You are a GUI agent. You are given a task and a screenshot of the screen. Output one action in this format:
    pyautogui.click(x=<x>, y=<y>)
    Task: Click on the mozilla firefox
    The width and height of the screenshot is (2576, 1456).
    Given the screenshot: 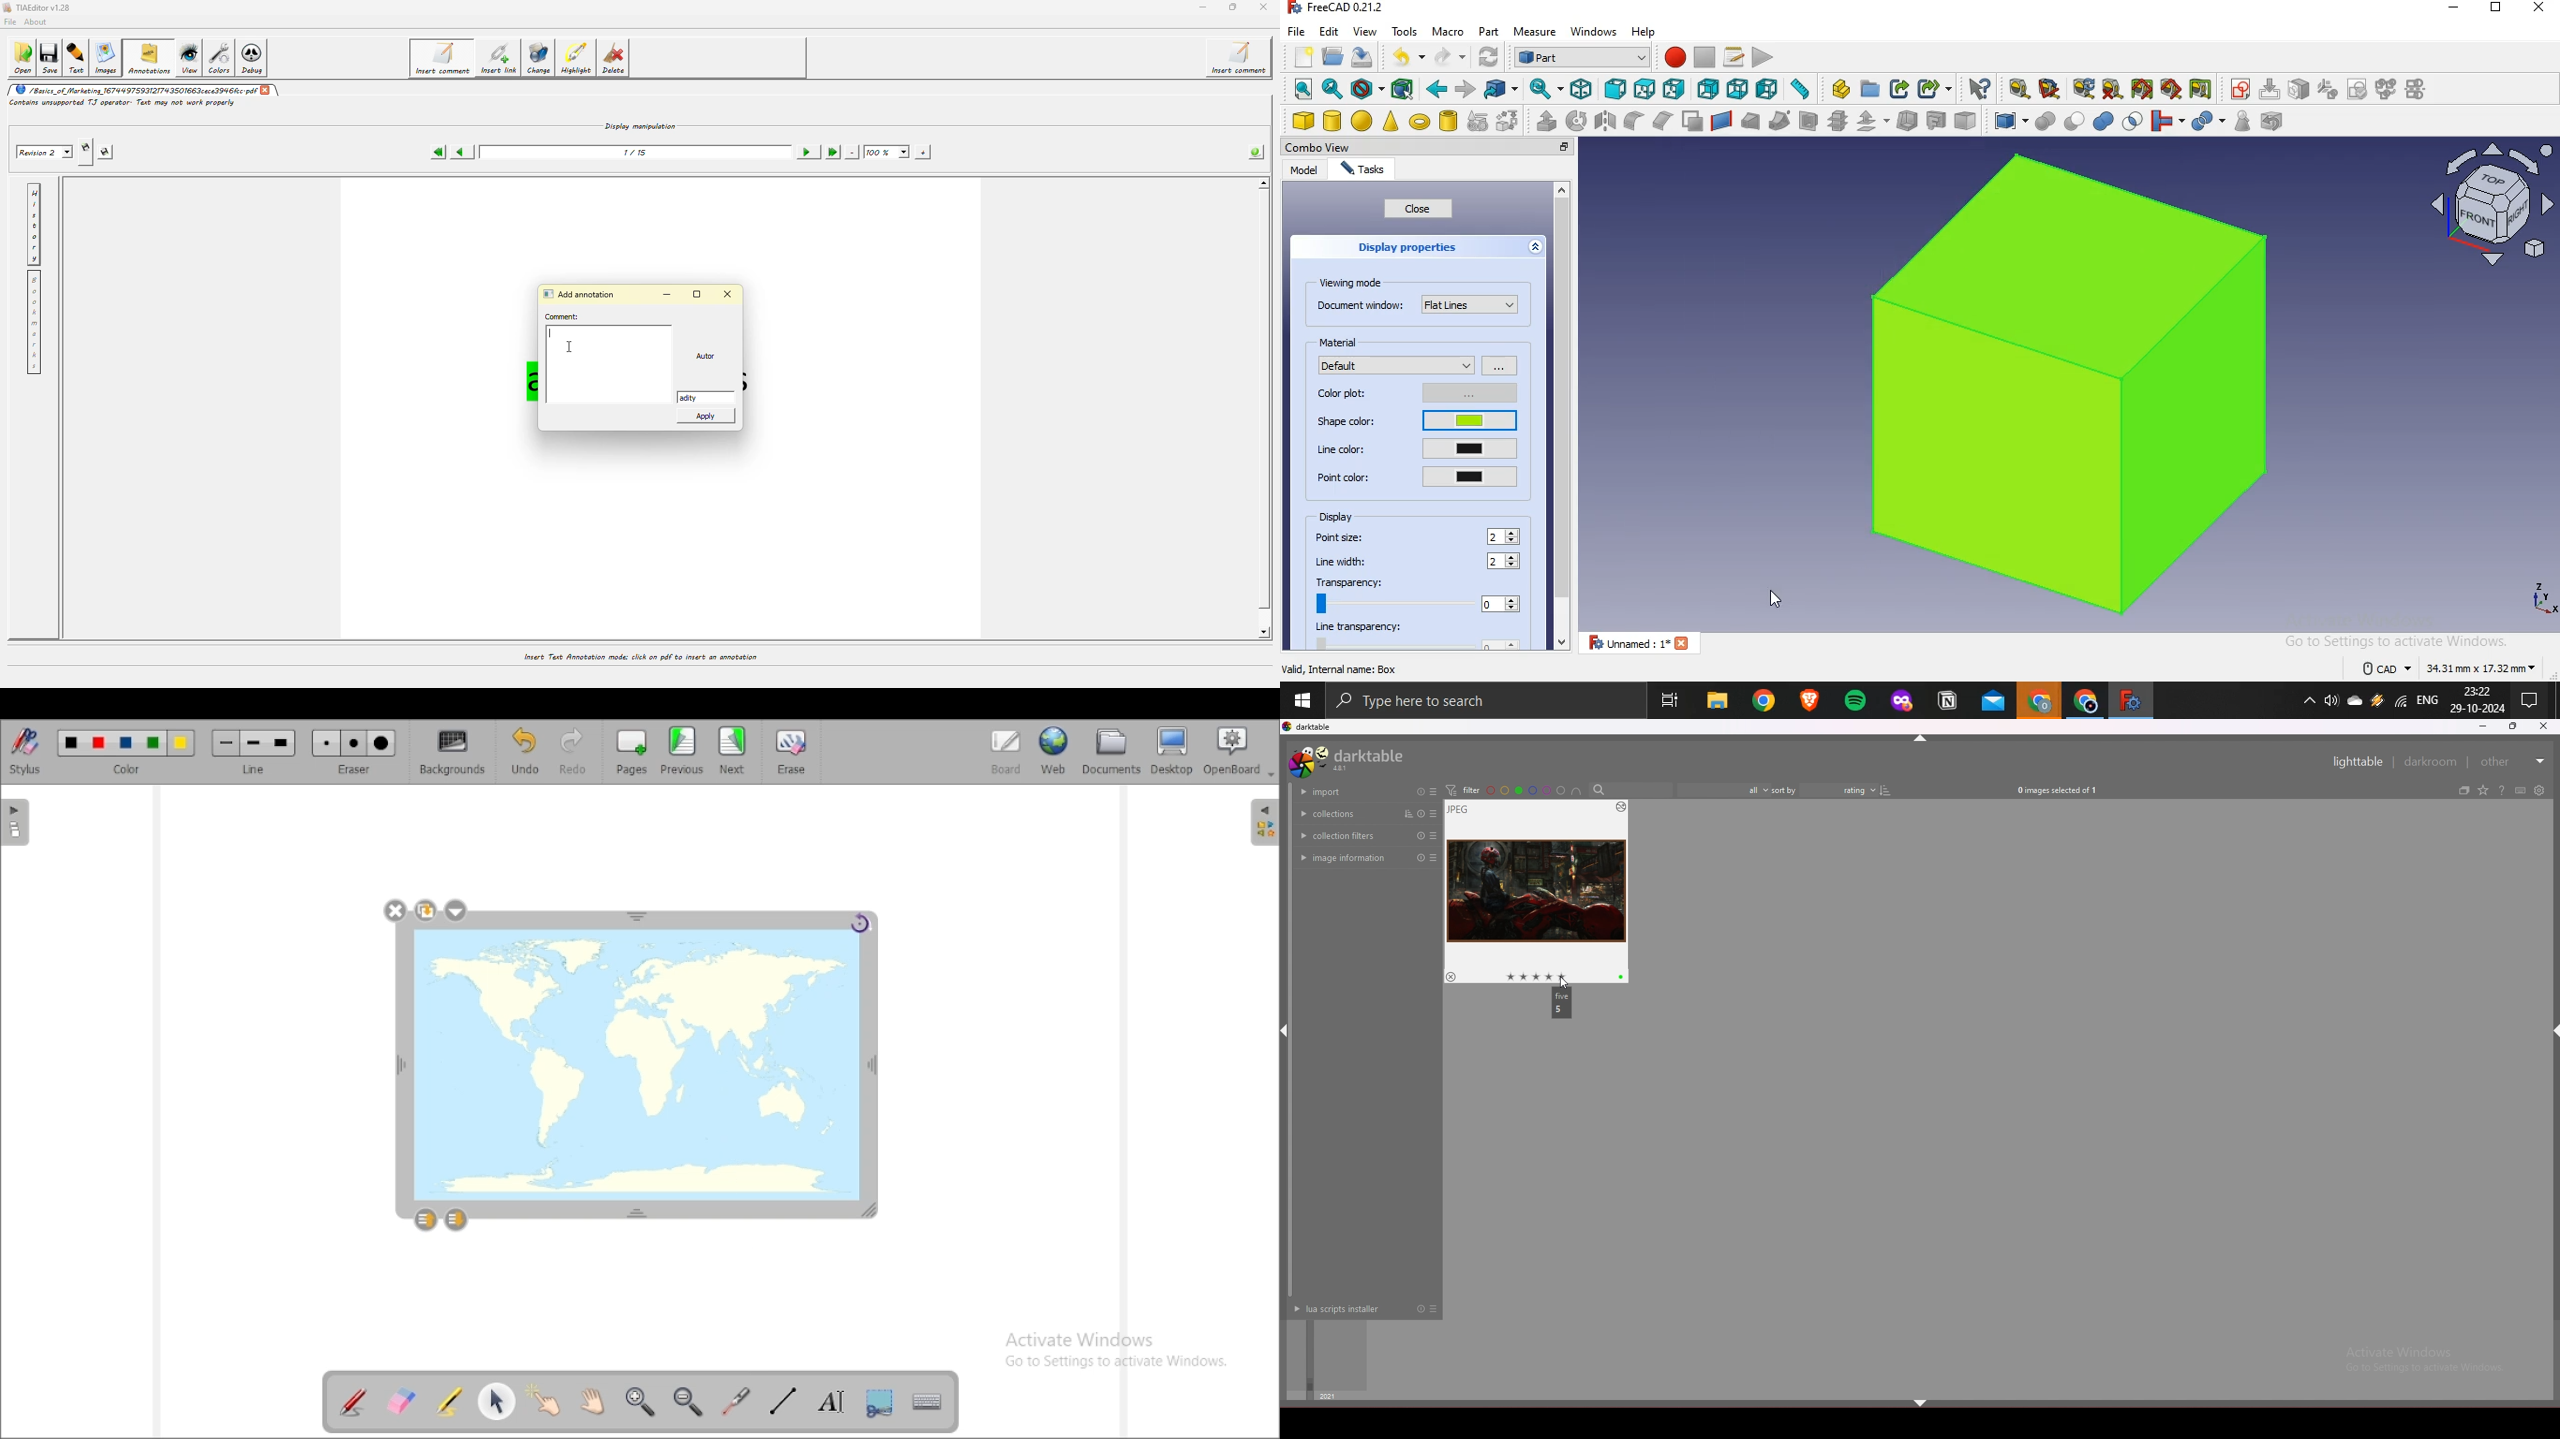 What is the action you would take?
    pyautogui.click(x=1902, y=704)
    